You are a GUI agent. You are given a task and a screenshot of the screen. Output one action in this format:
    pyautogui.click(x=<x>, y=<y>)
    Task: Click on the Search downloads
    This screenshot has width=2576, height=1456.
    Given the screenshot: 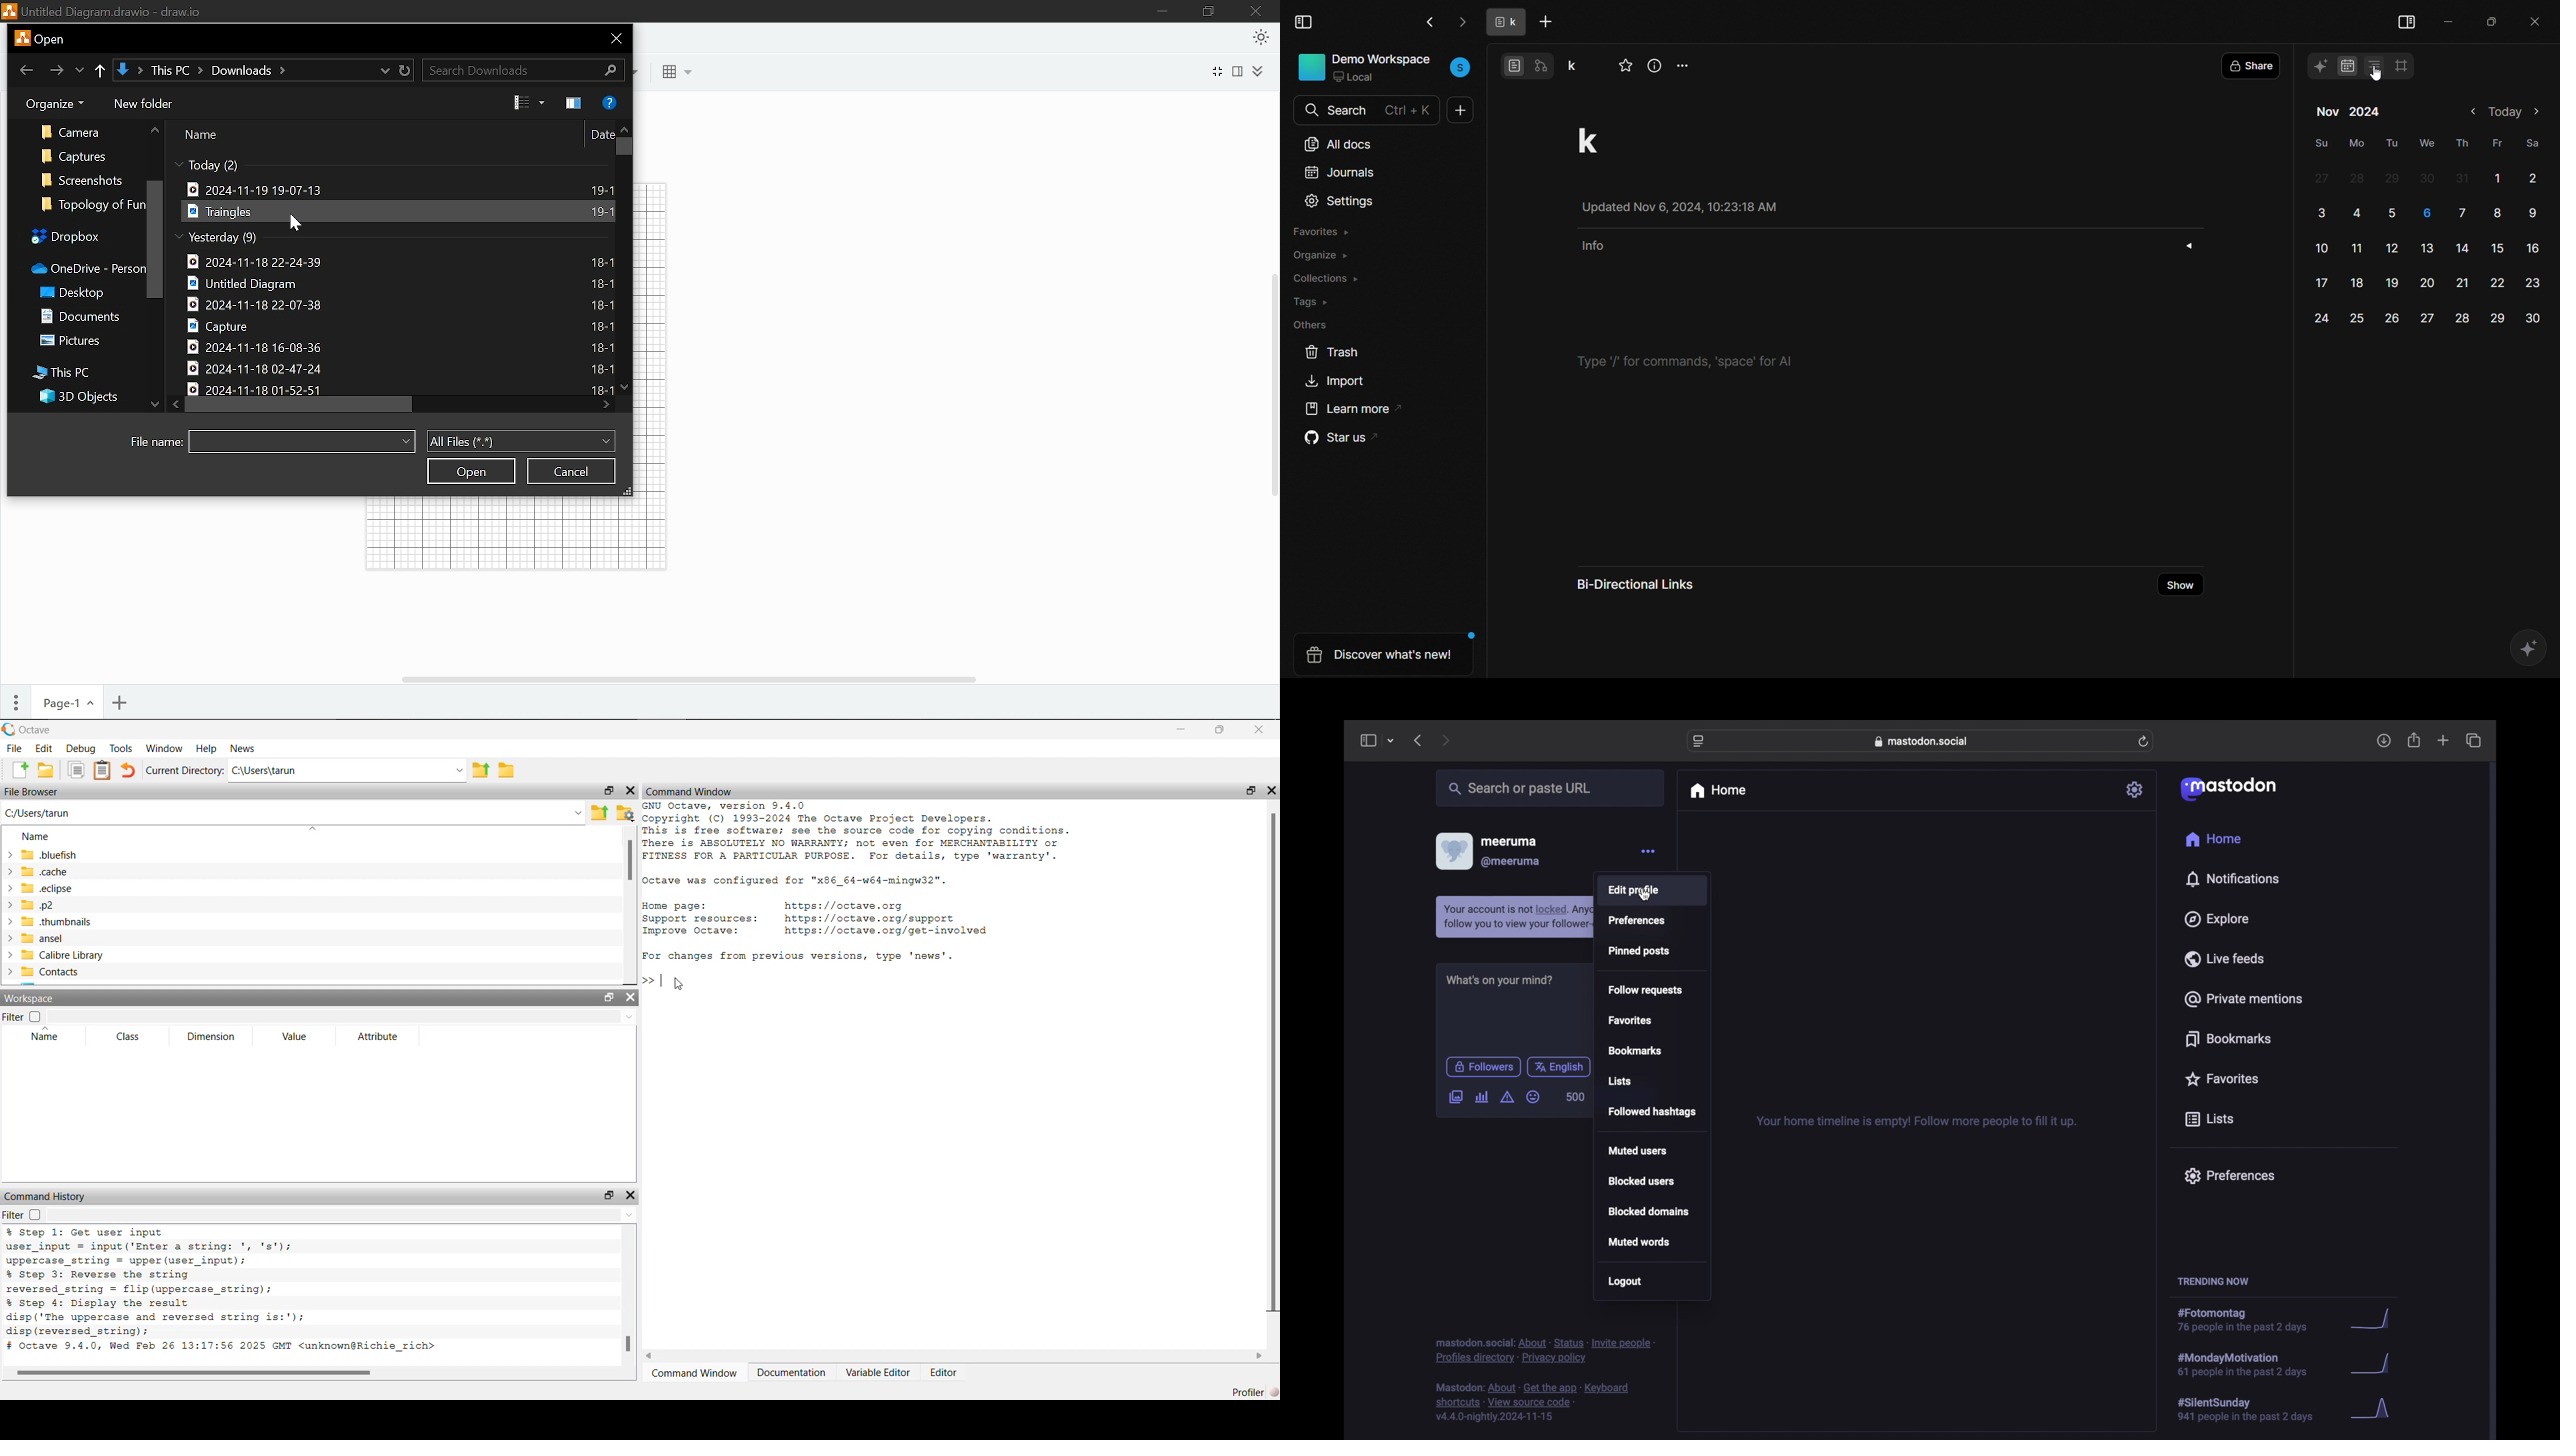 What is the action you would take?
    pyautogui.click(x=525, y=71)
    